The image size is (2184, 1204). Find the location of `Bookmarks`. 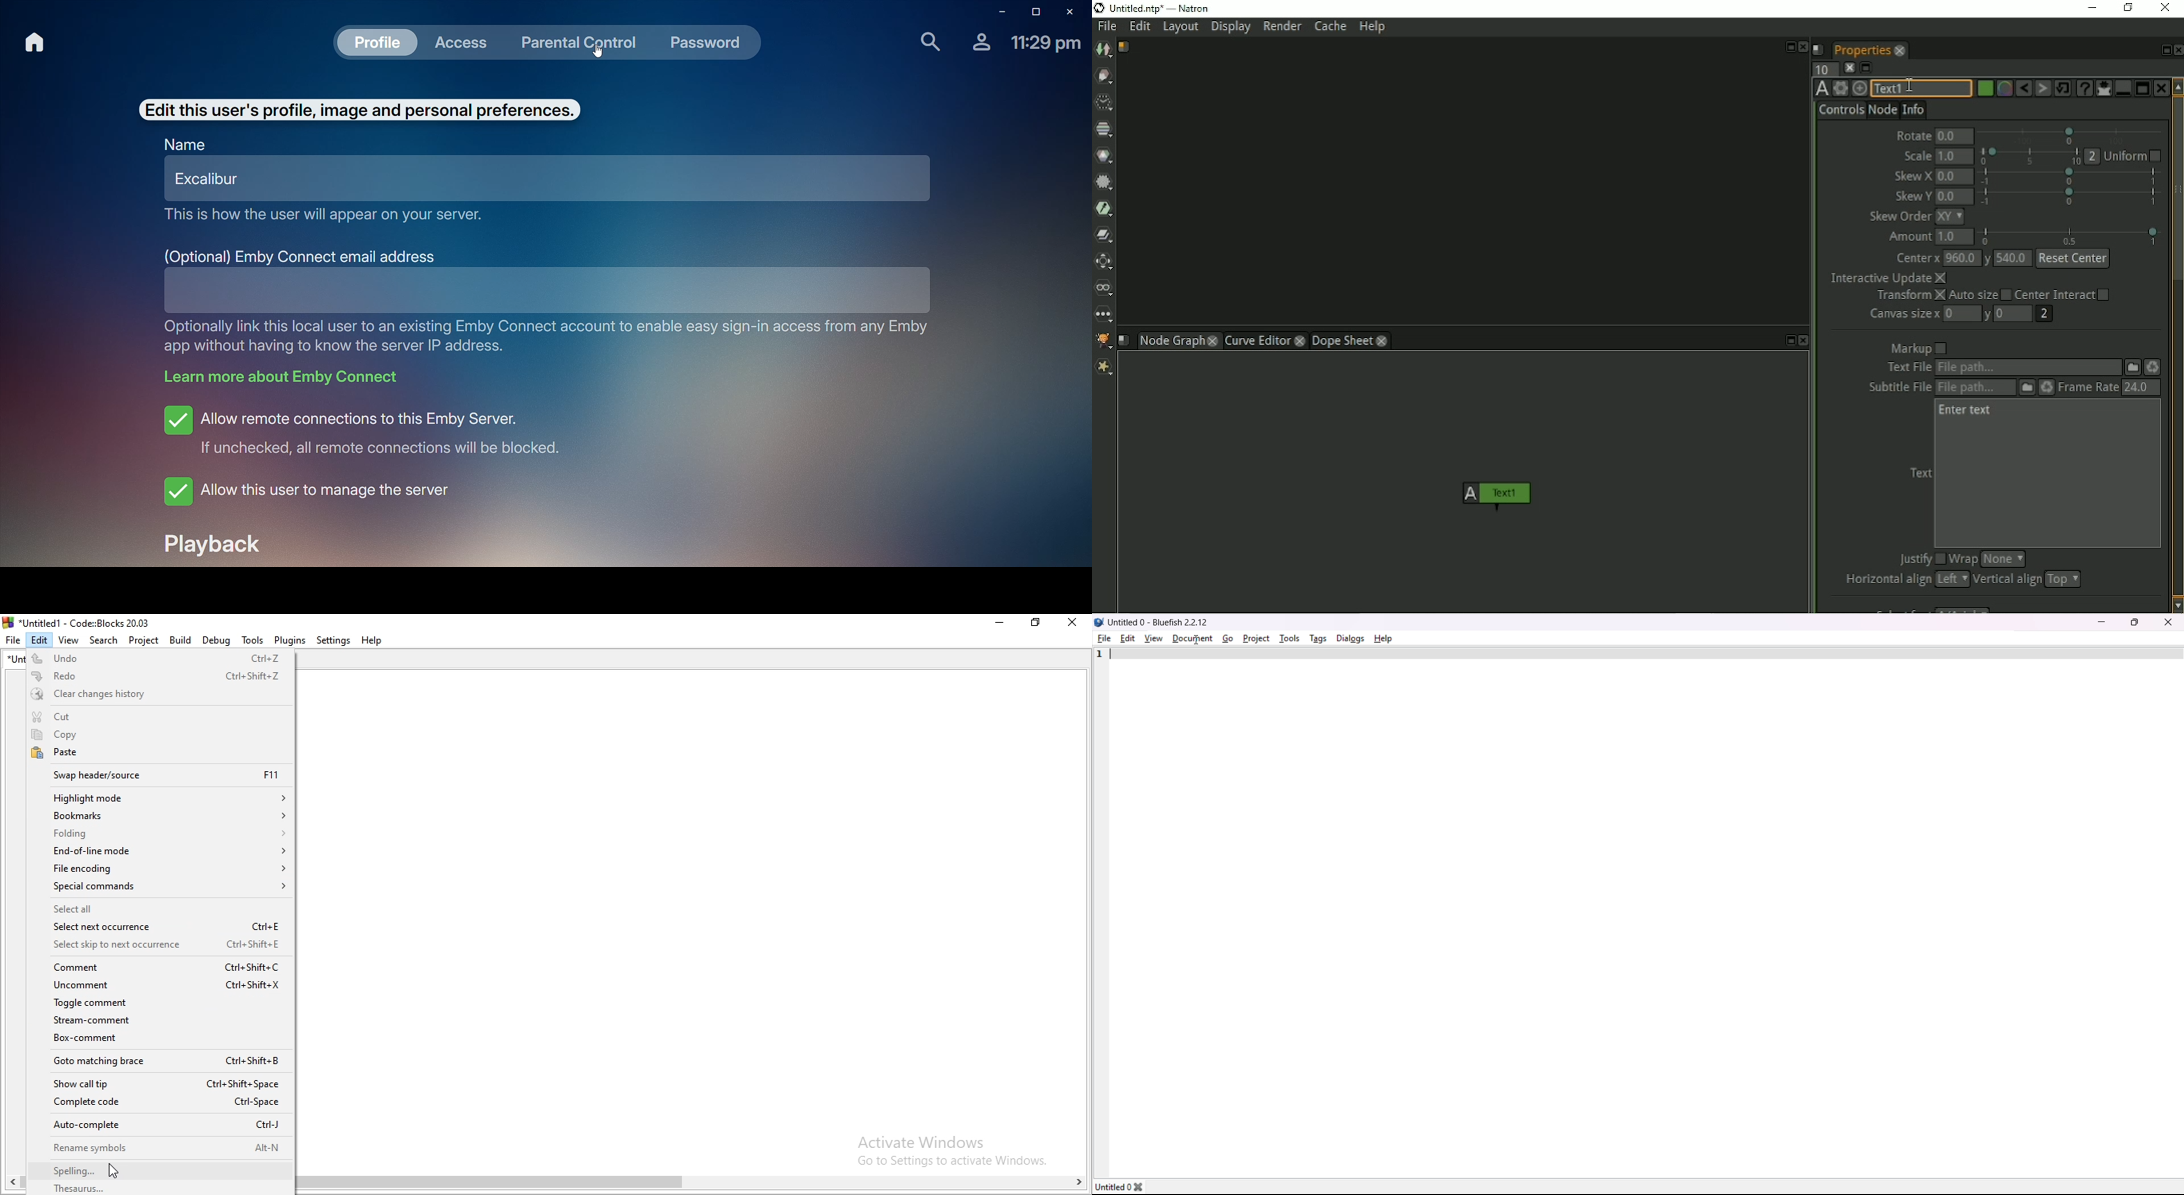

Bookmarks is located at coordinates (158, 818).